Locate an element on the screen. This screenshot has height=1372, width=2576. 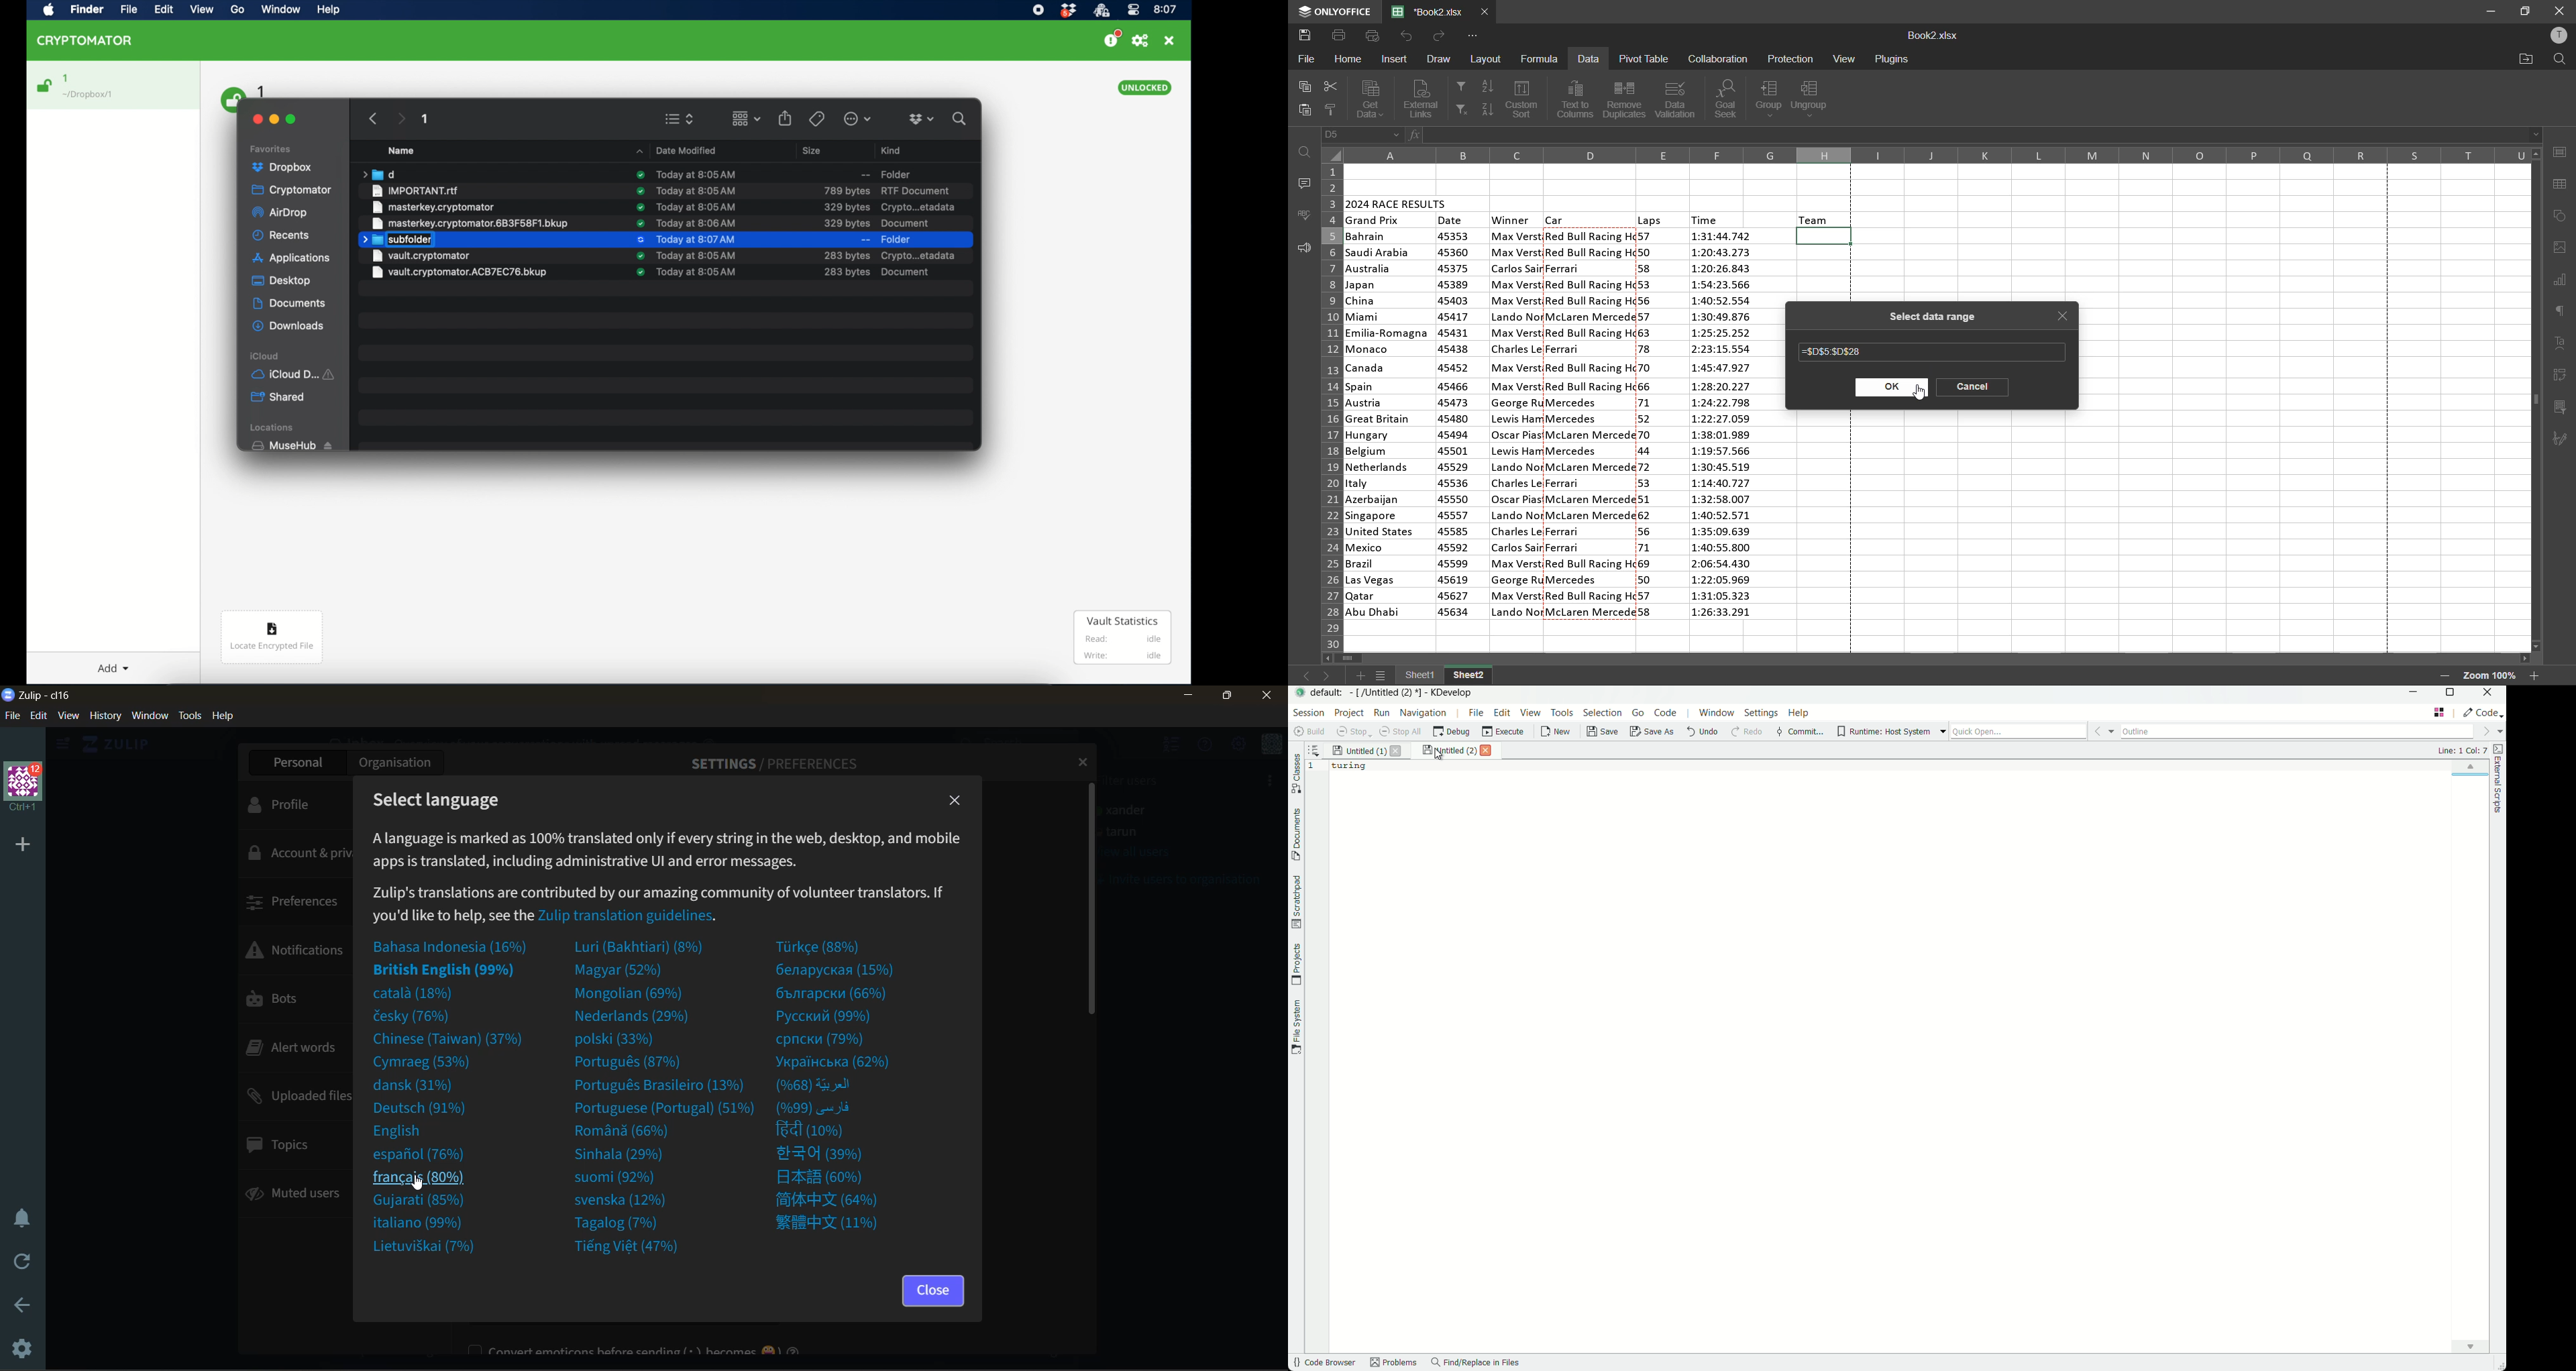
organisation name and profile picture is located at coordinates (24, 785).